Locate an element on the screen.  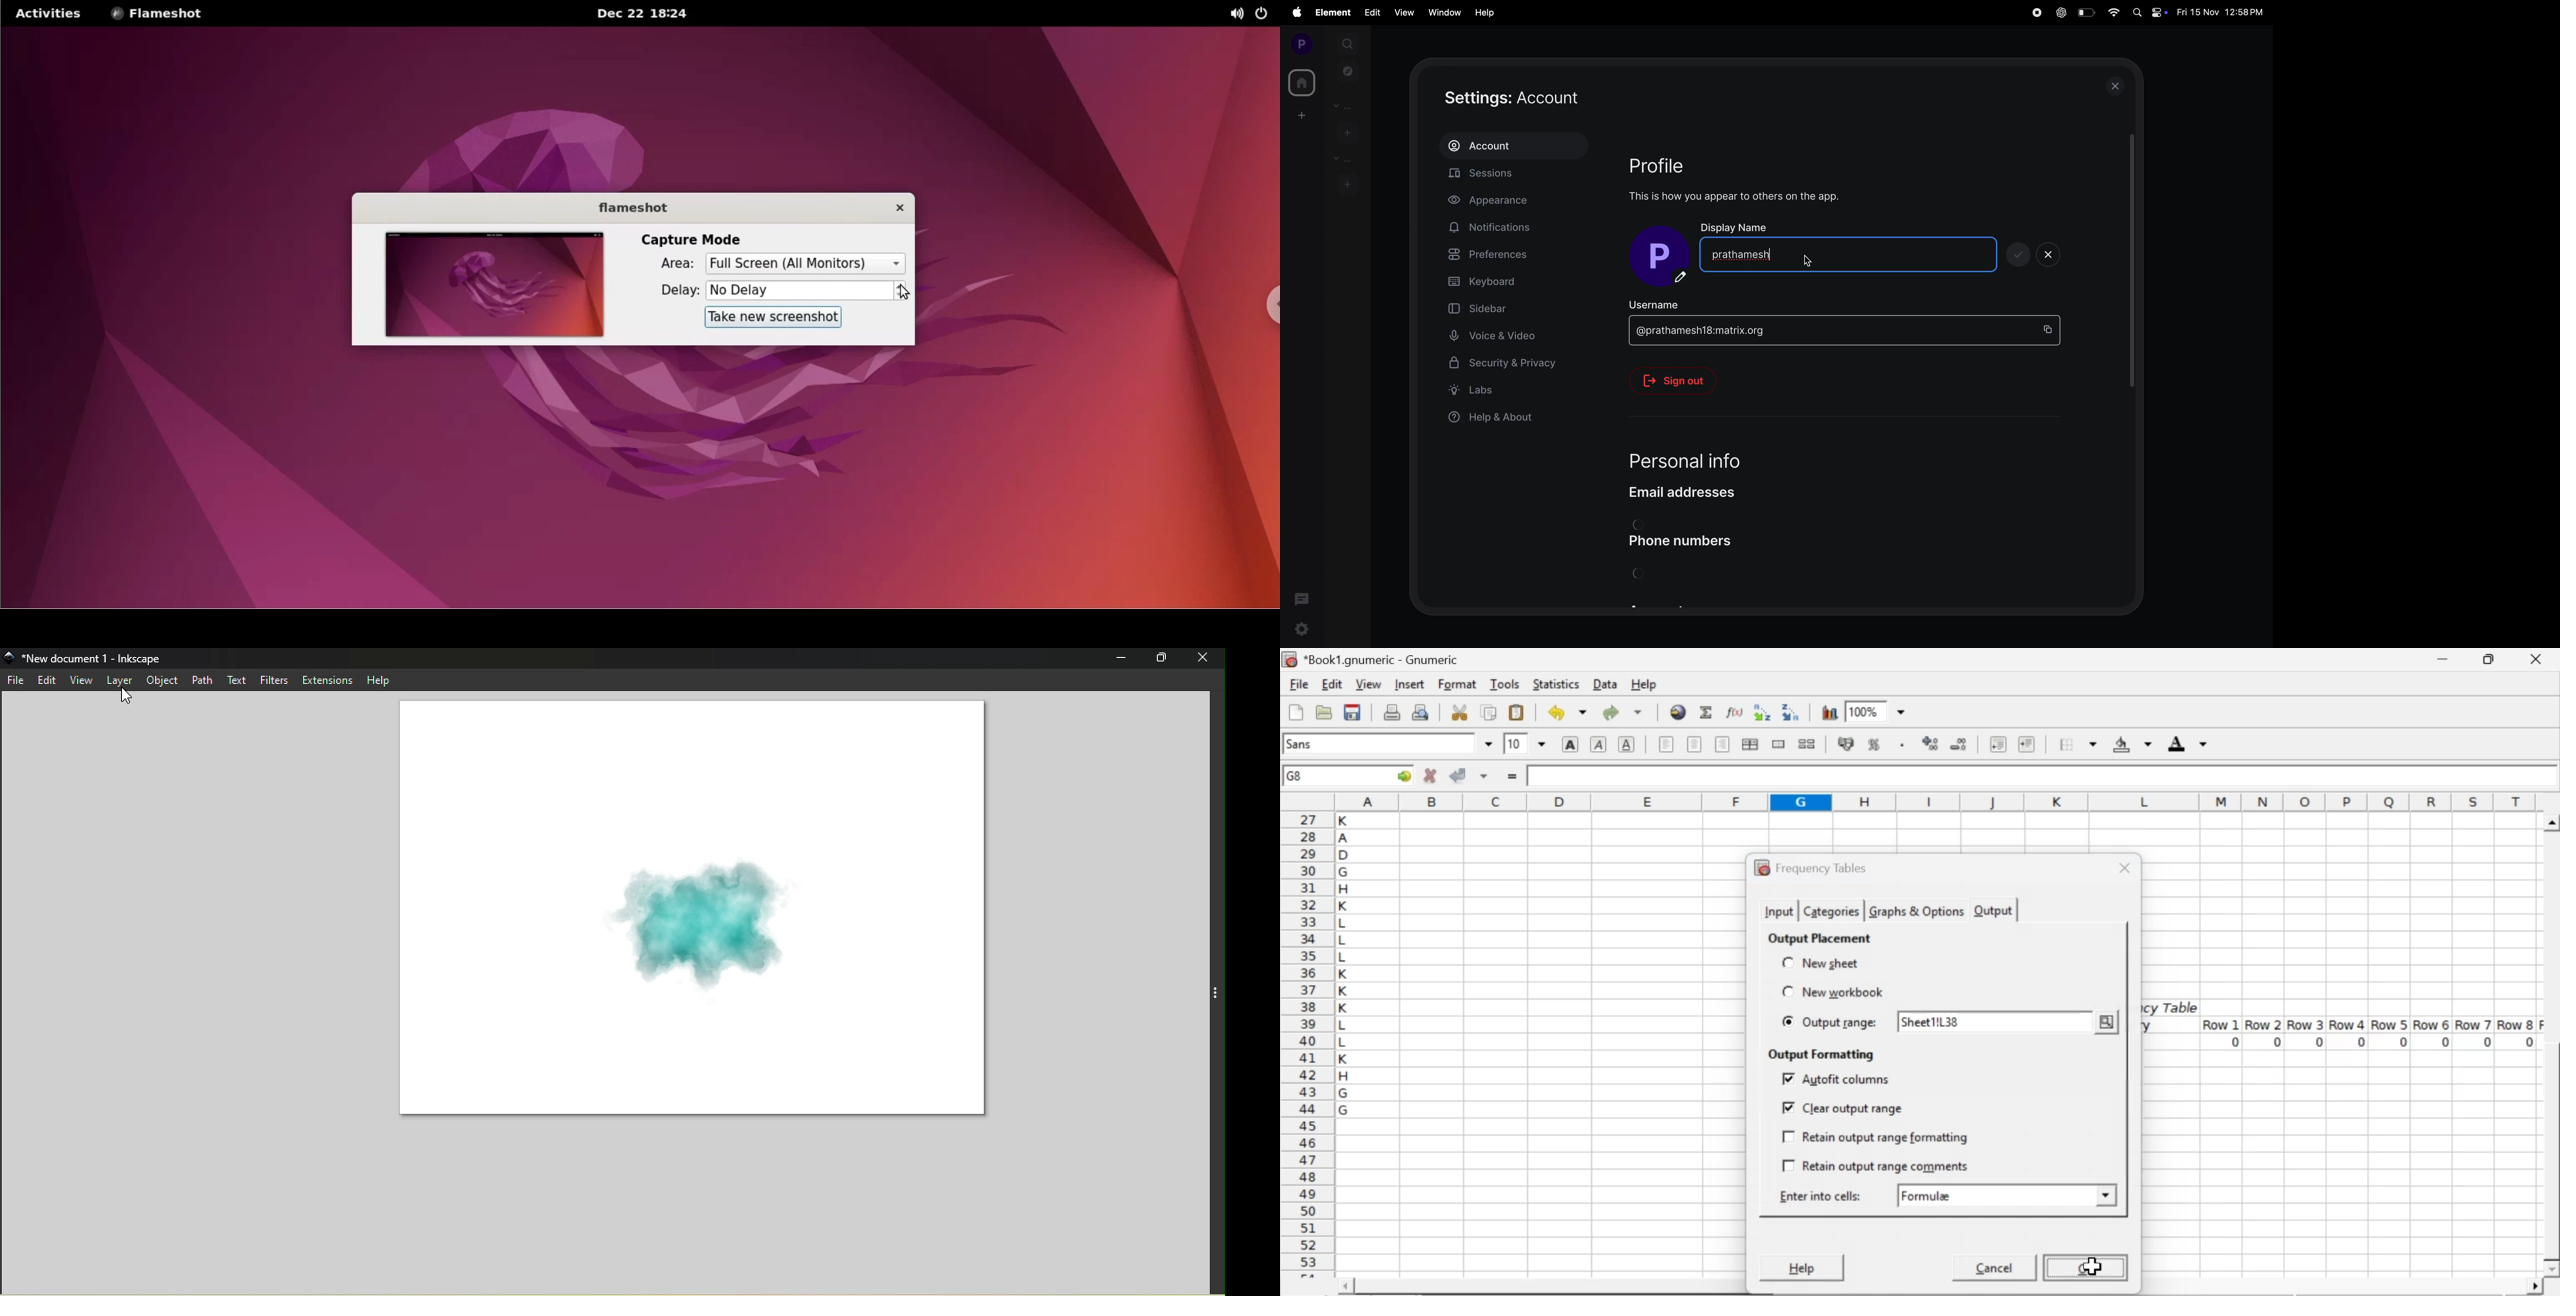
G8 is located at coordinates (1297, 776).